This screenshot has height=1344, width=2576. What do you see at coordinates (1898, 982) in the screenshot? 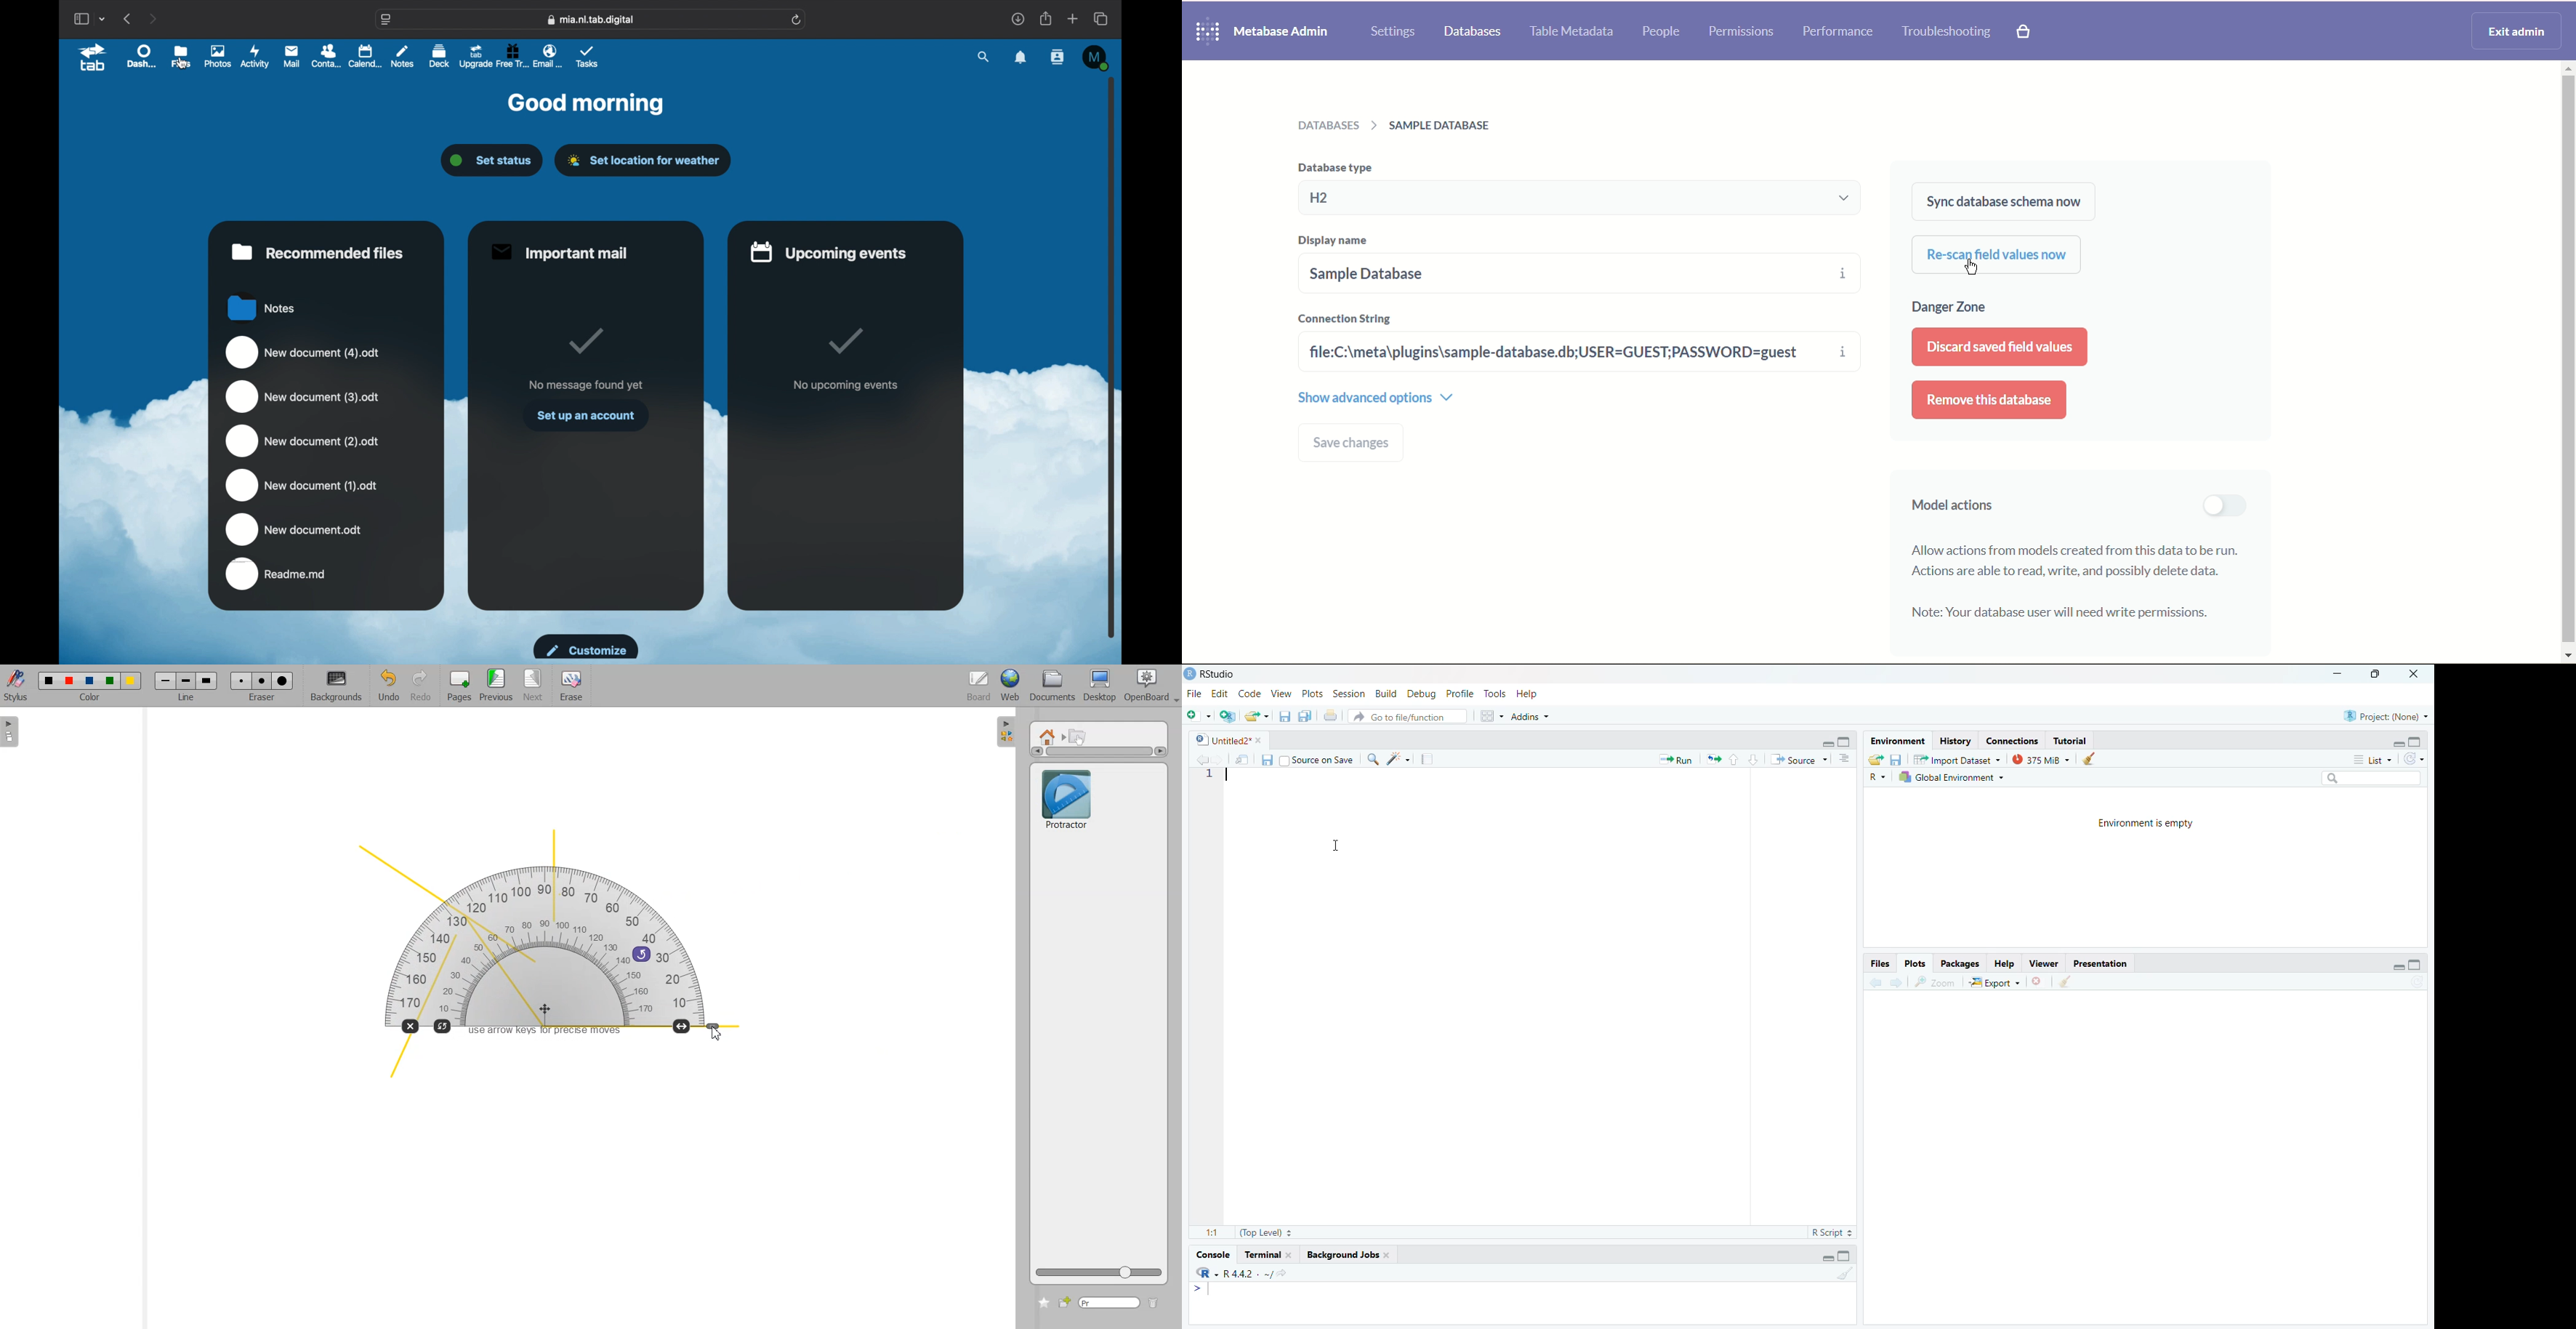
I see `go forward` at bounding box center [1898, 982].